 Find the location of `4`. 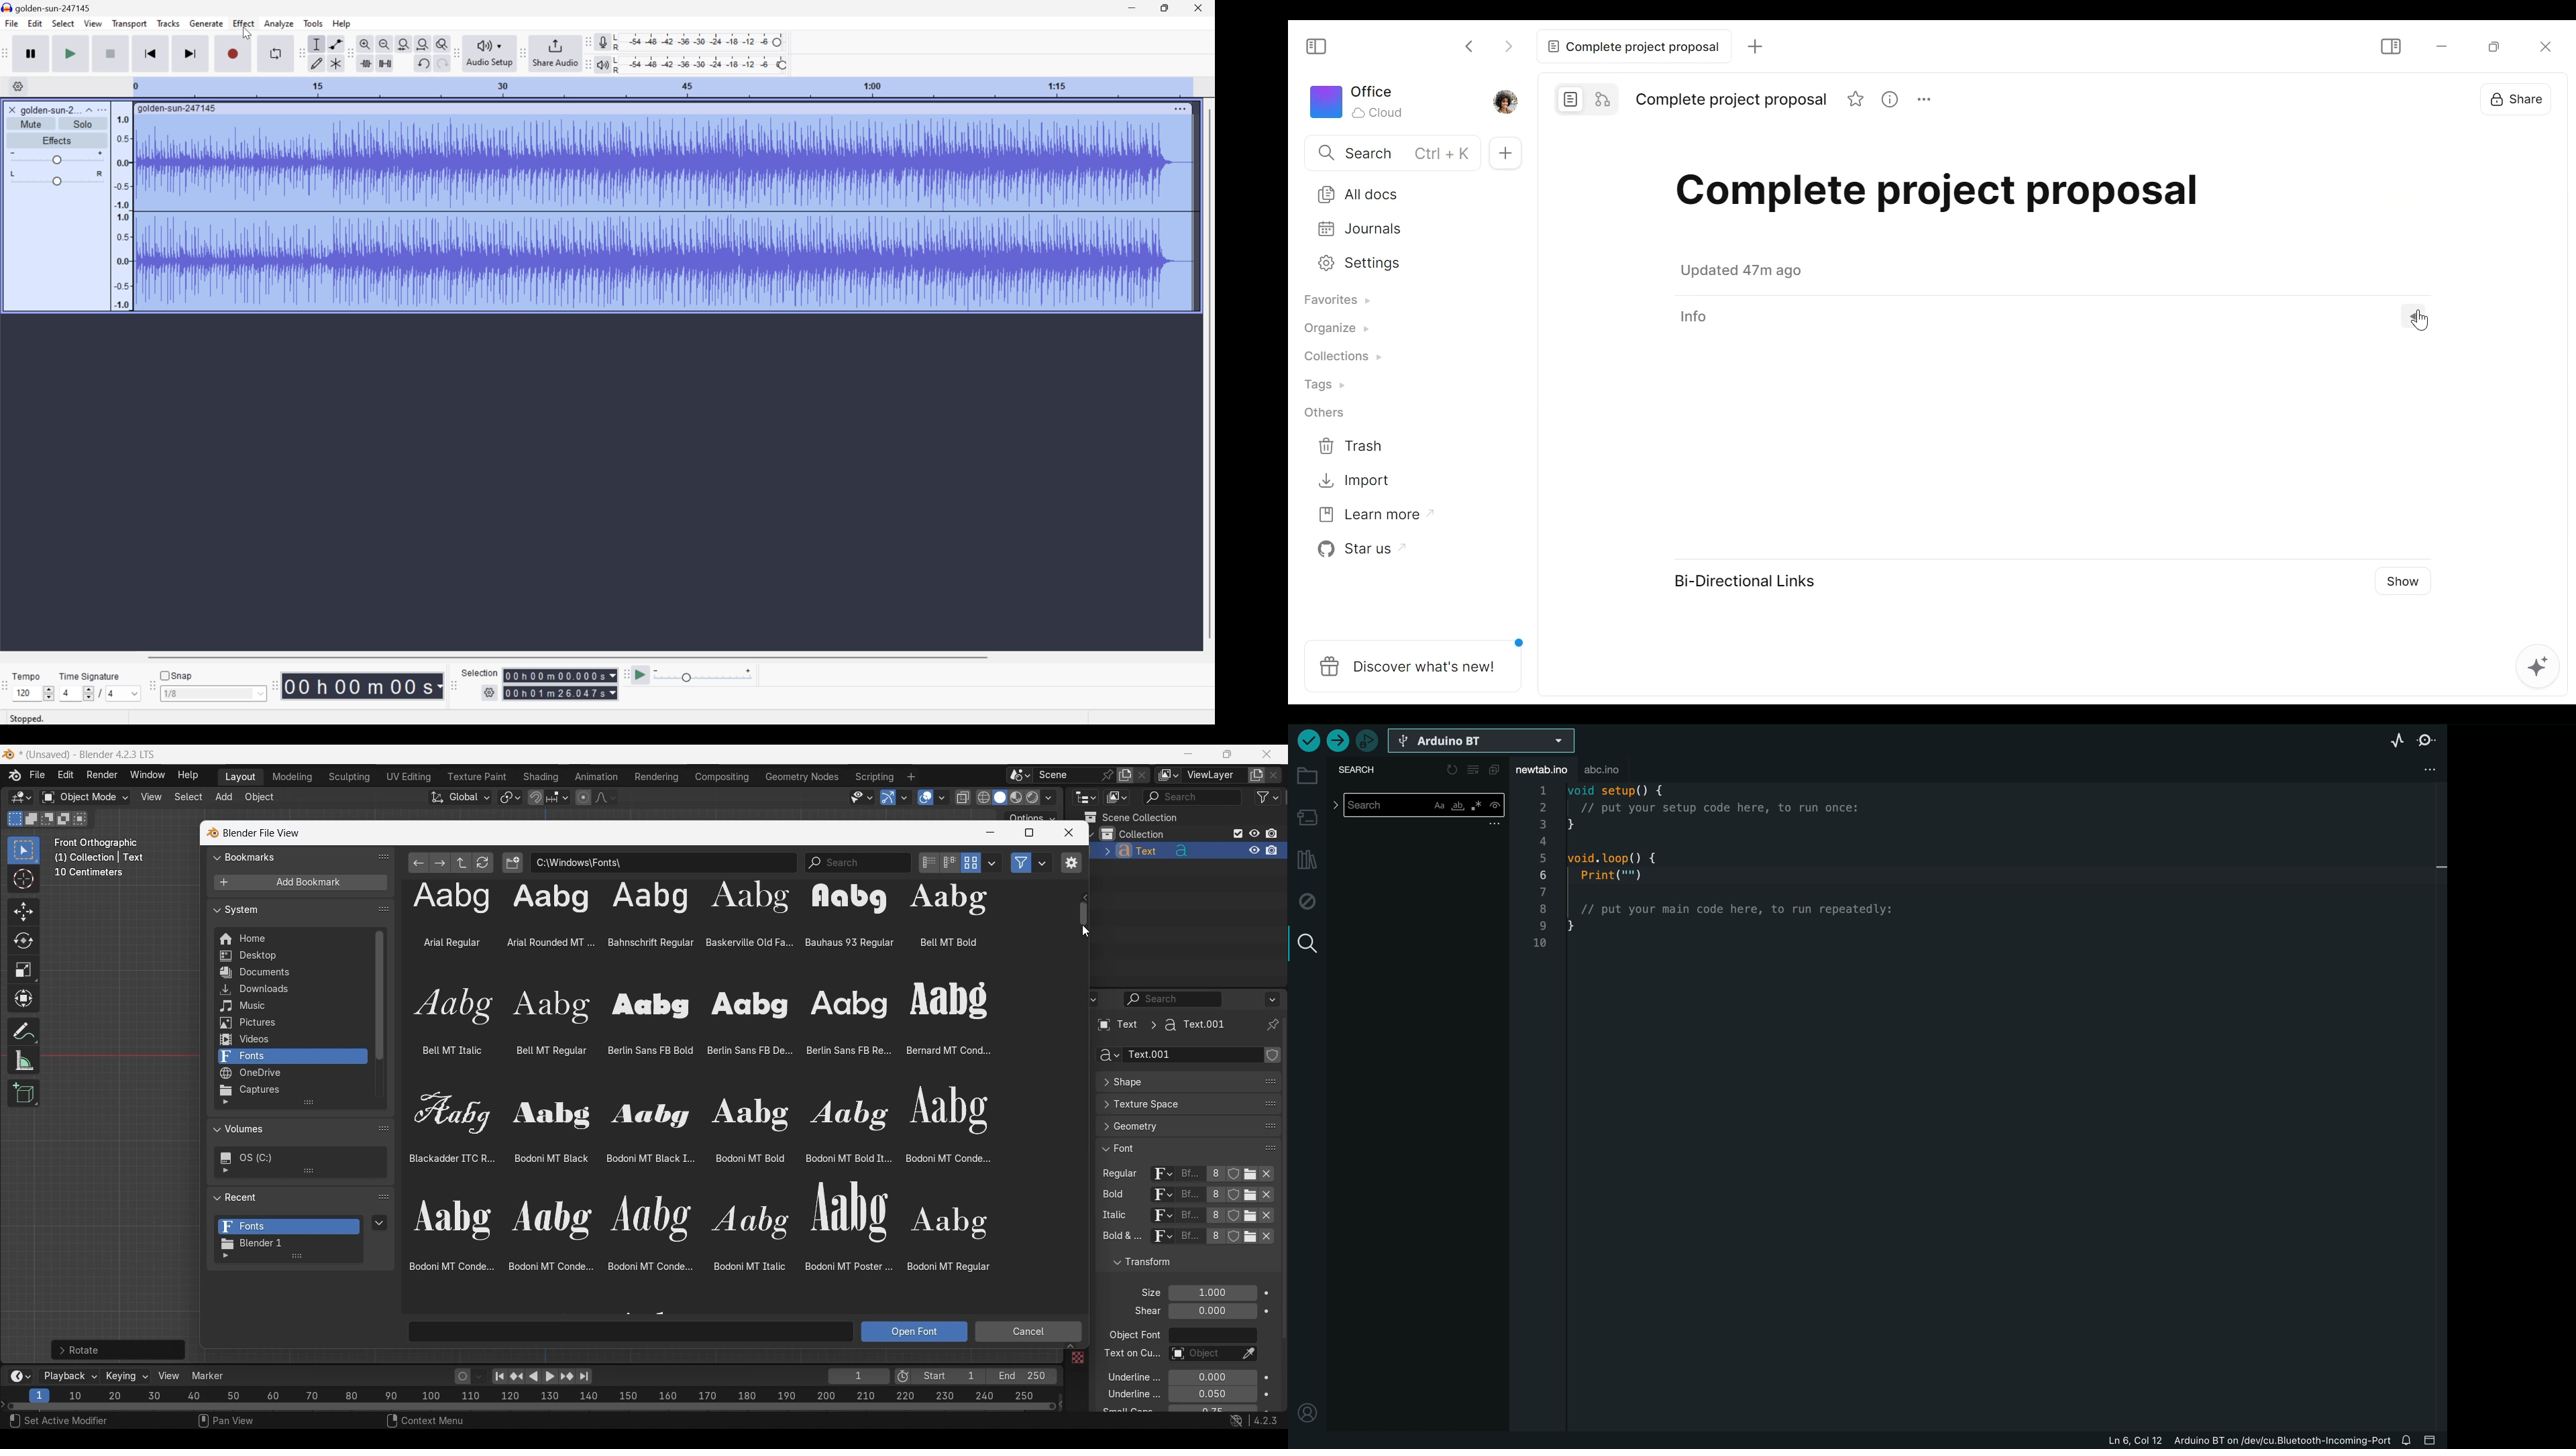

4 is located at coordinates (75, 694).